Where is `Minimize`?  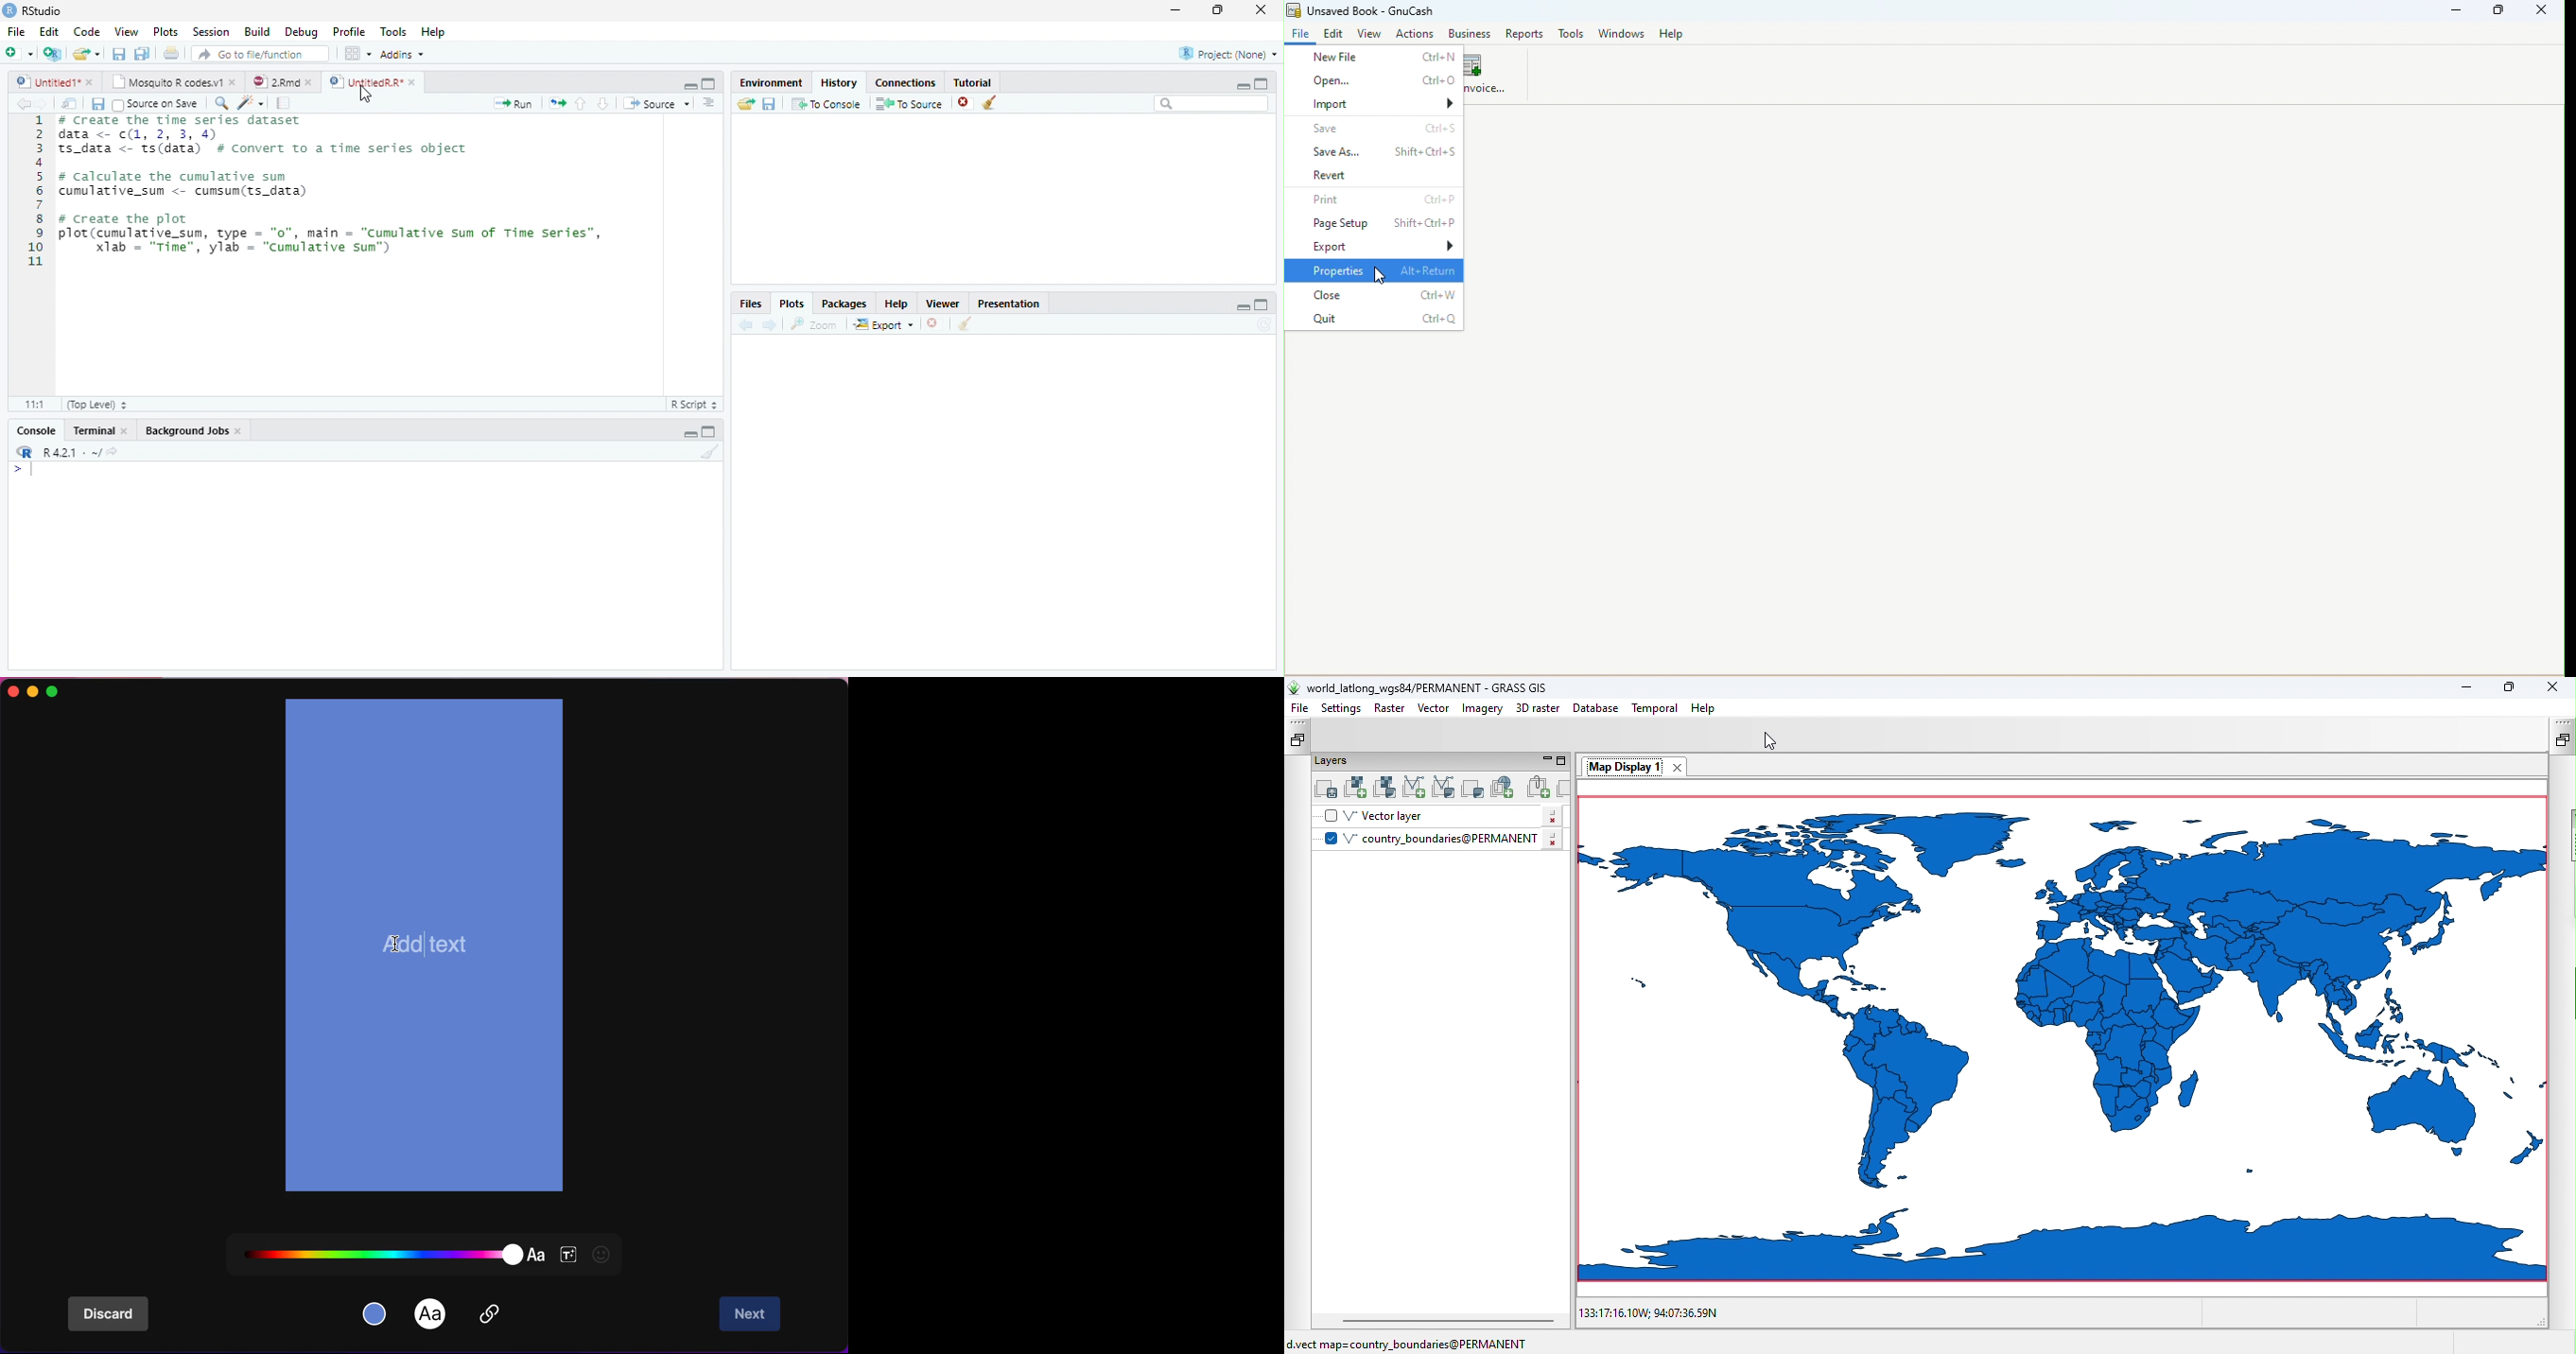
Minimize is located at coordinates (689, 434).